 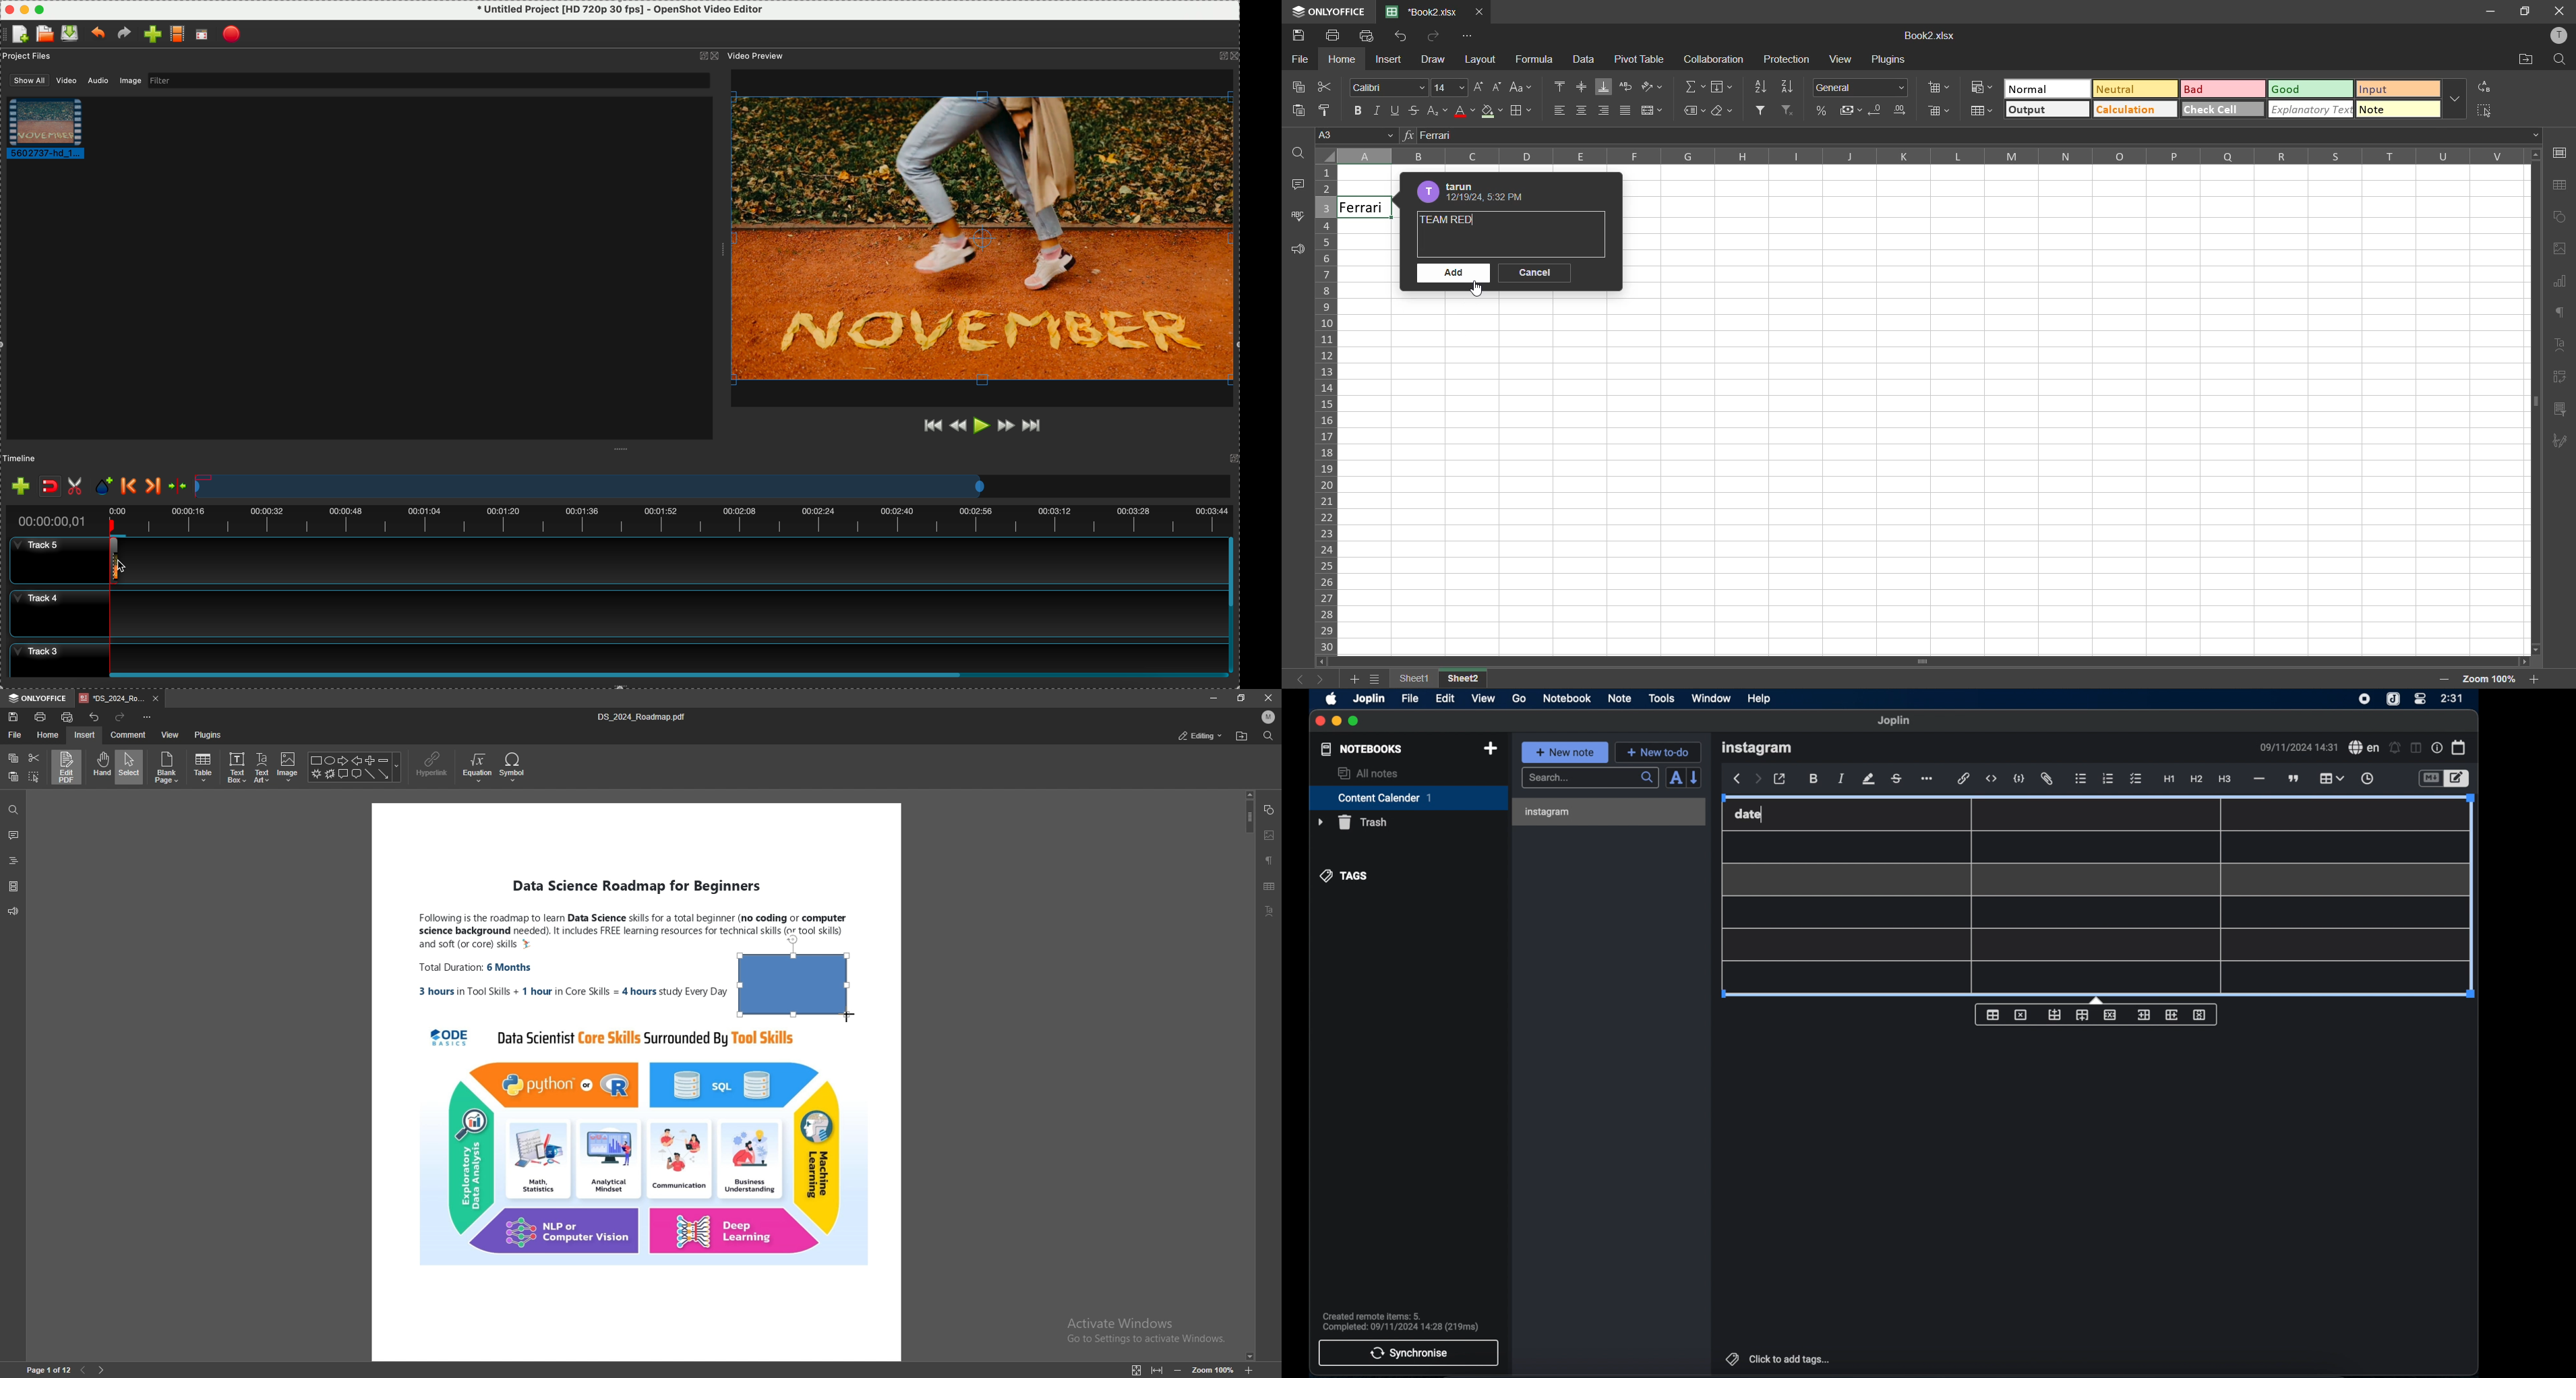 What do you see at coordinates (1480, 86) in the screenshot?
I see `increment size` at bounding box center [1480, 86].